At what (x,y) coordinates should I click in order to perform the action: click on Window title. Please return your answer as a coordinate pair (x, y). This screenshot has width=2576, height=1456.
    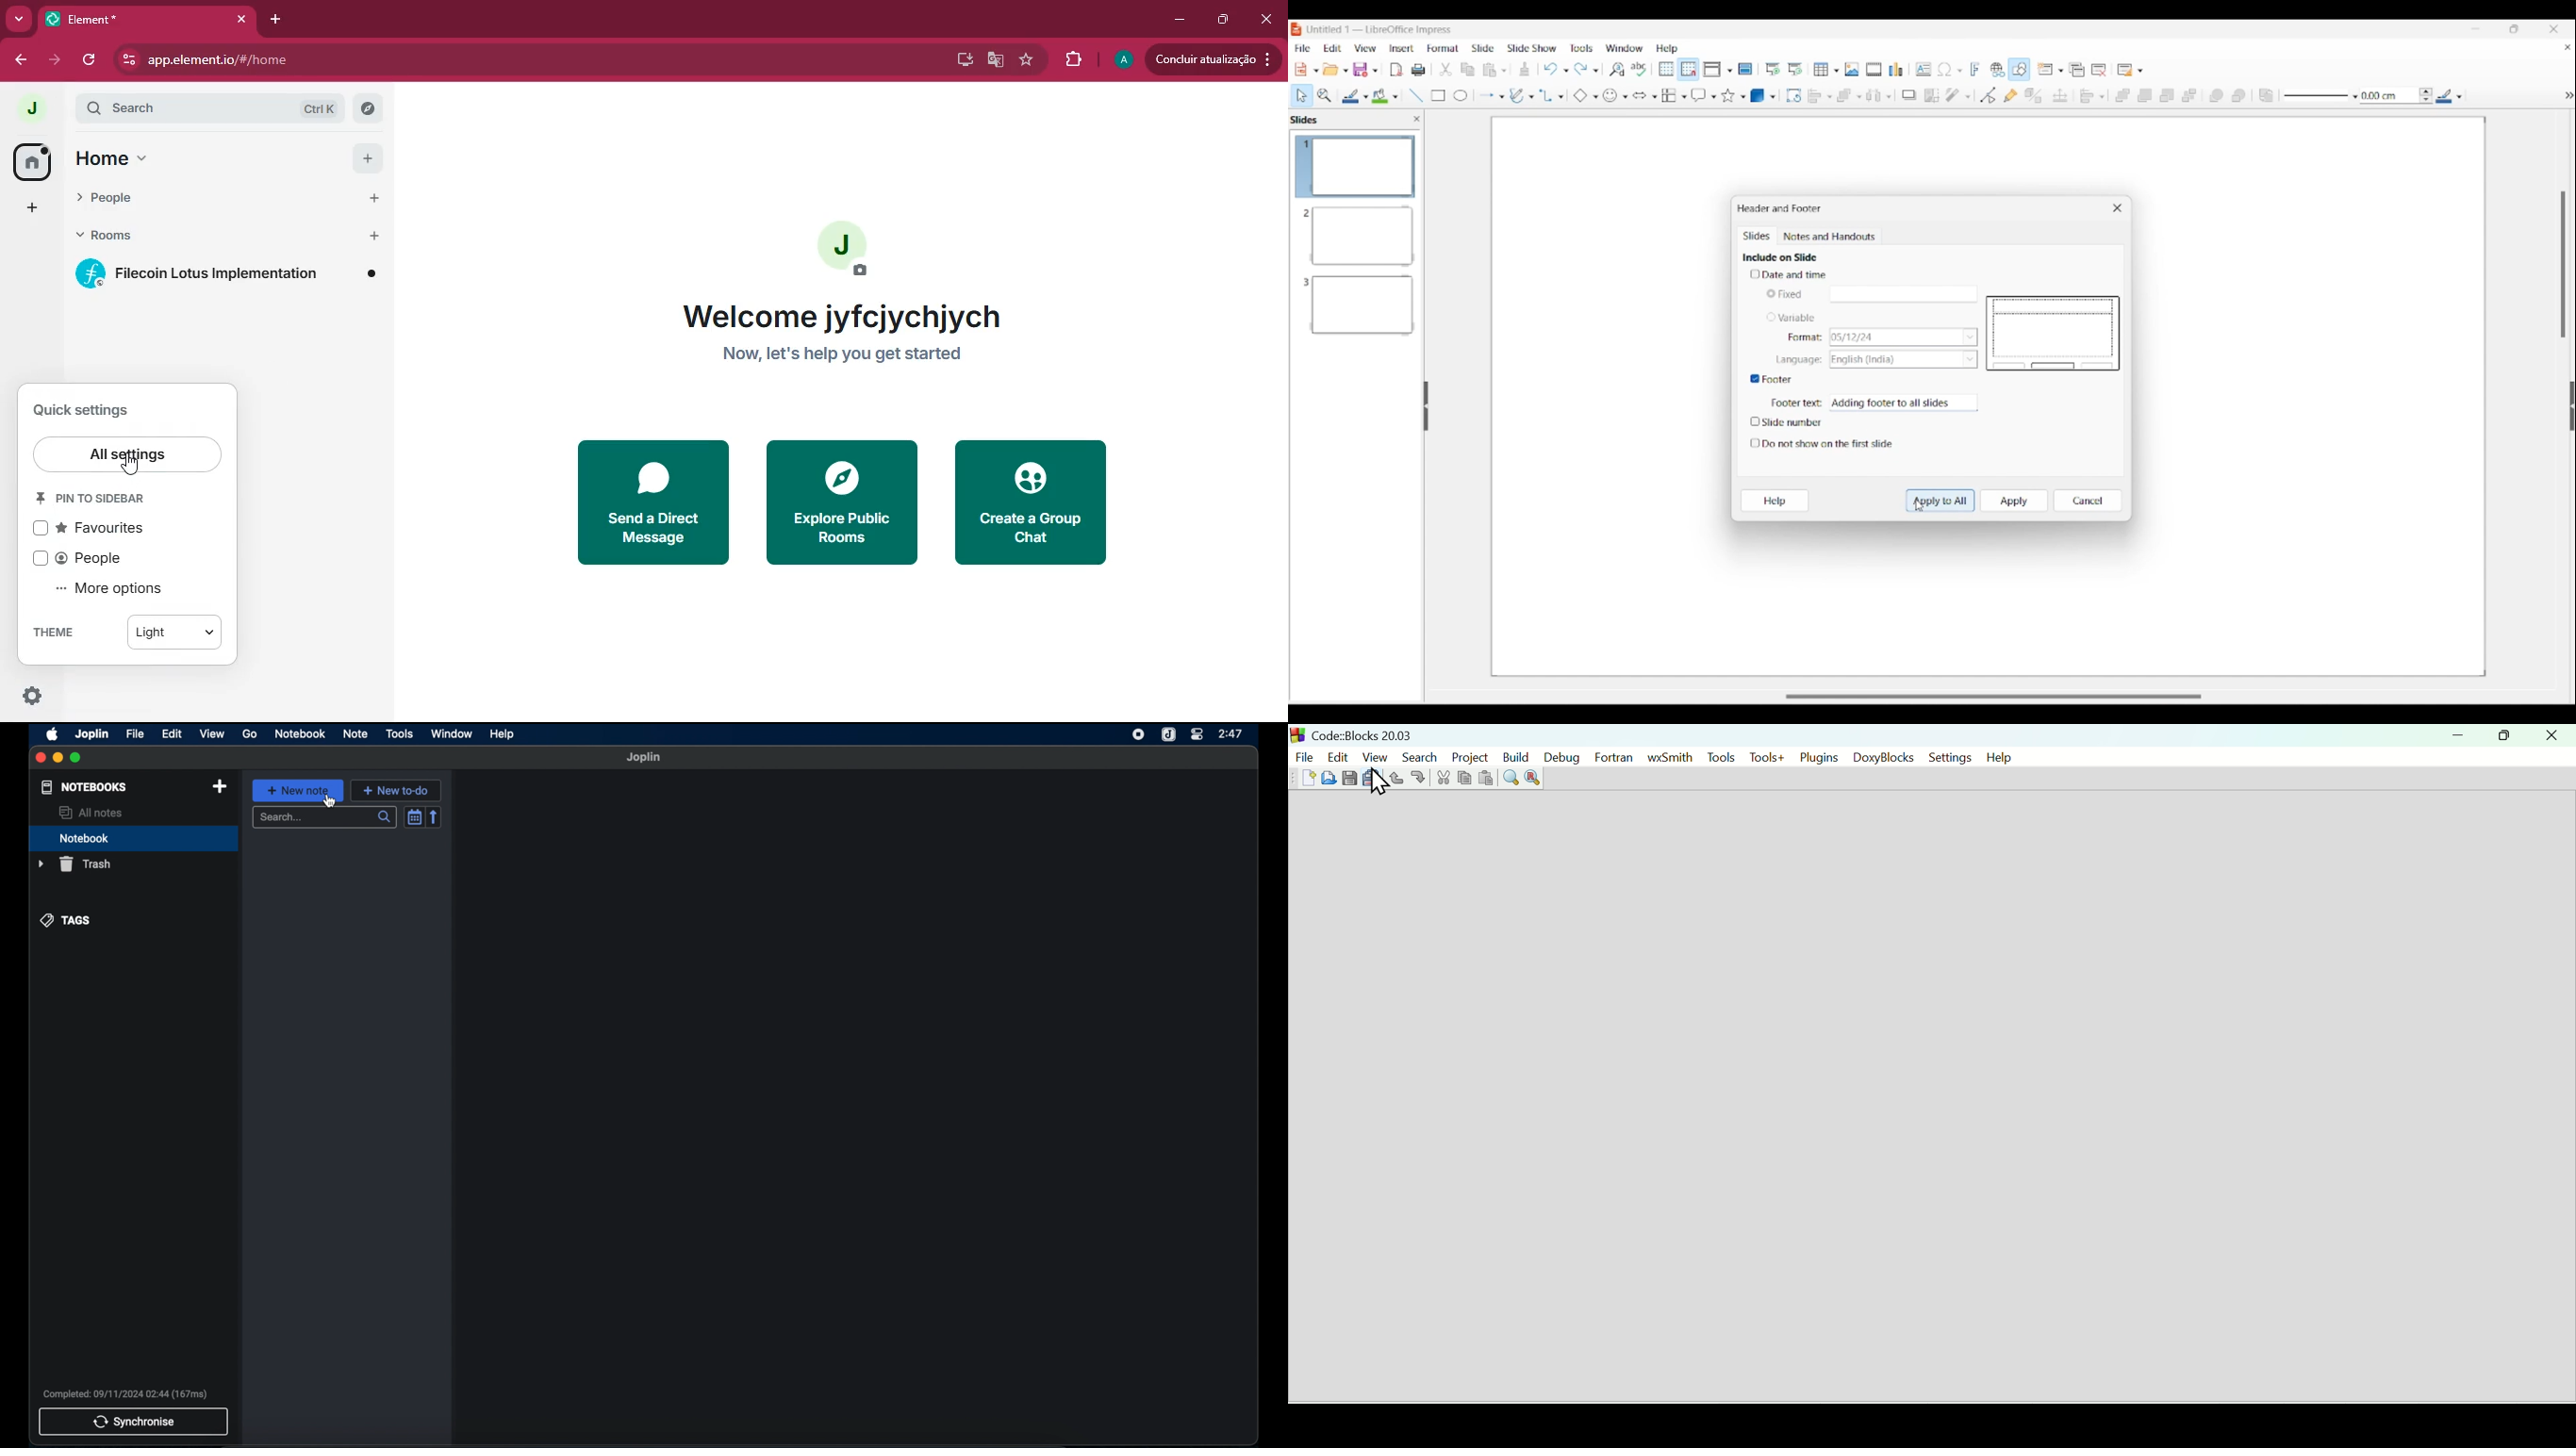
    Looking at the image, I should click on (1779, 208).